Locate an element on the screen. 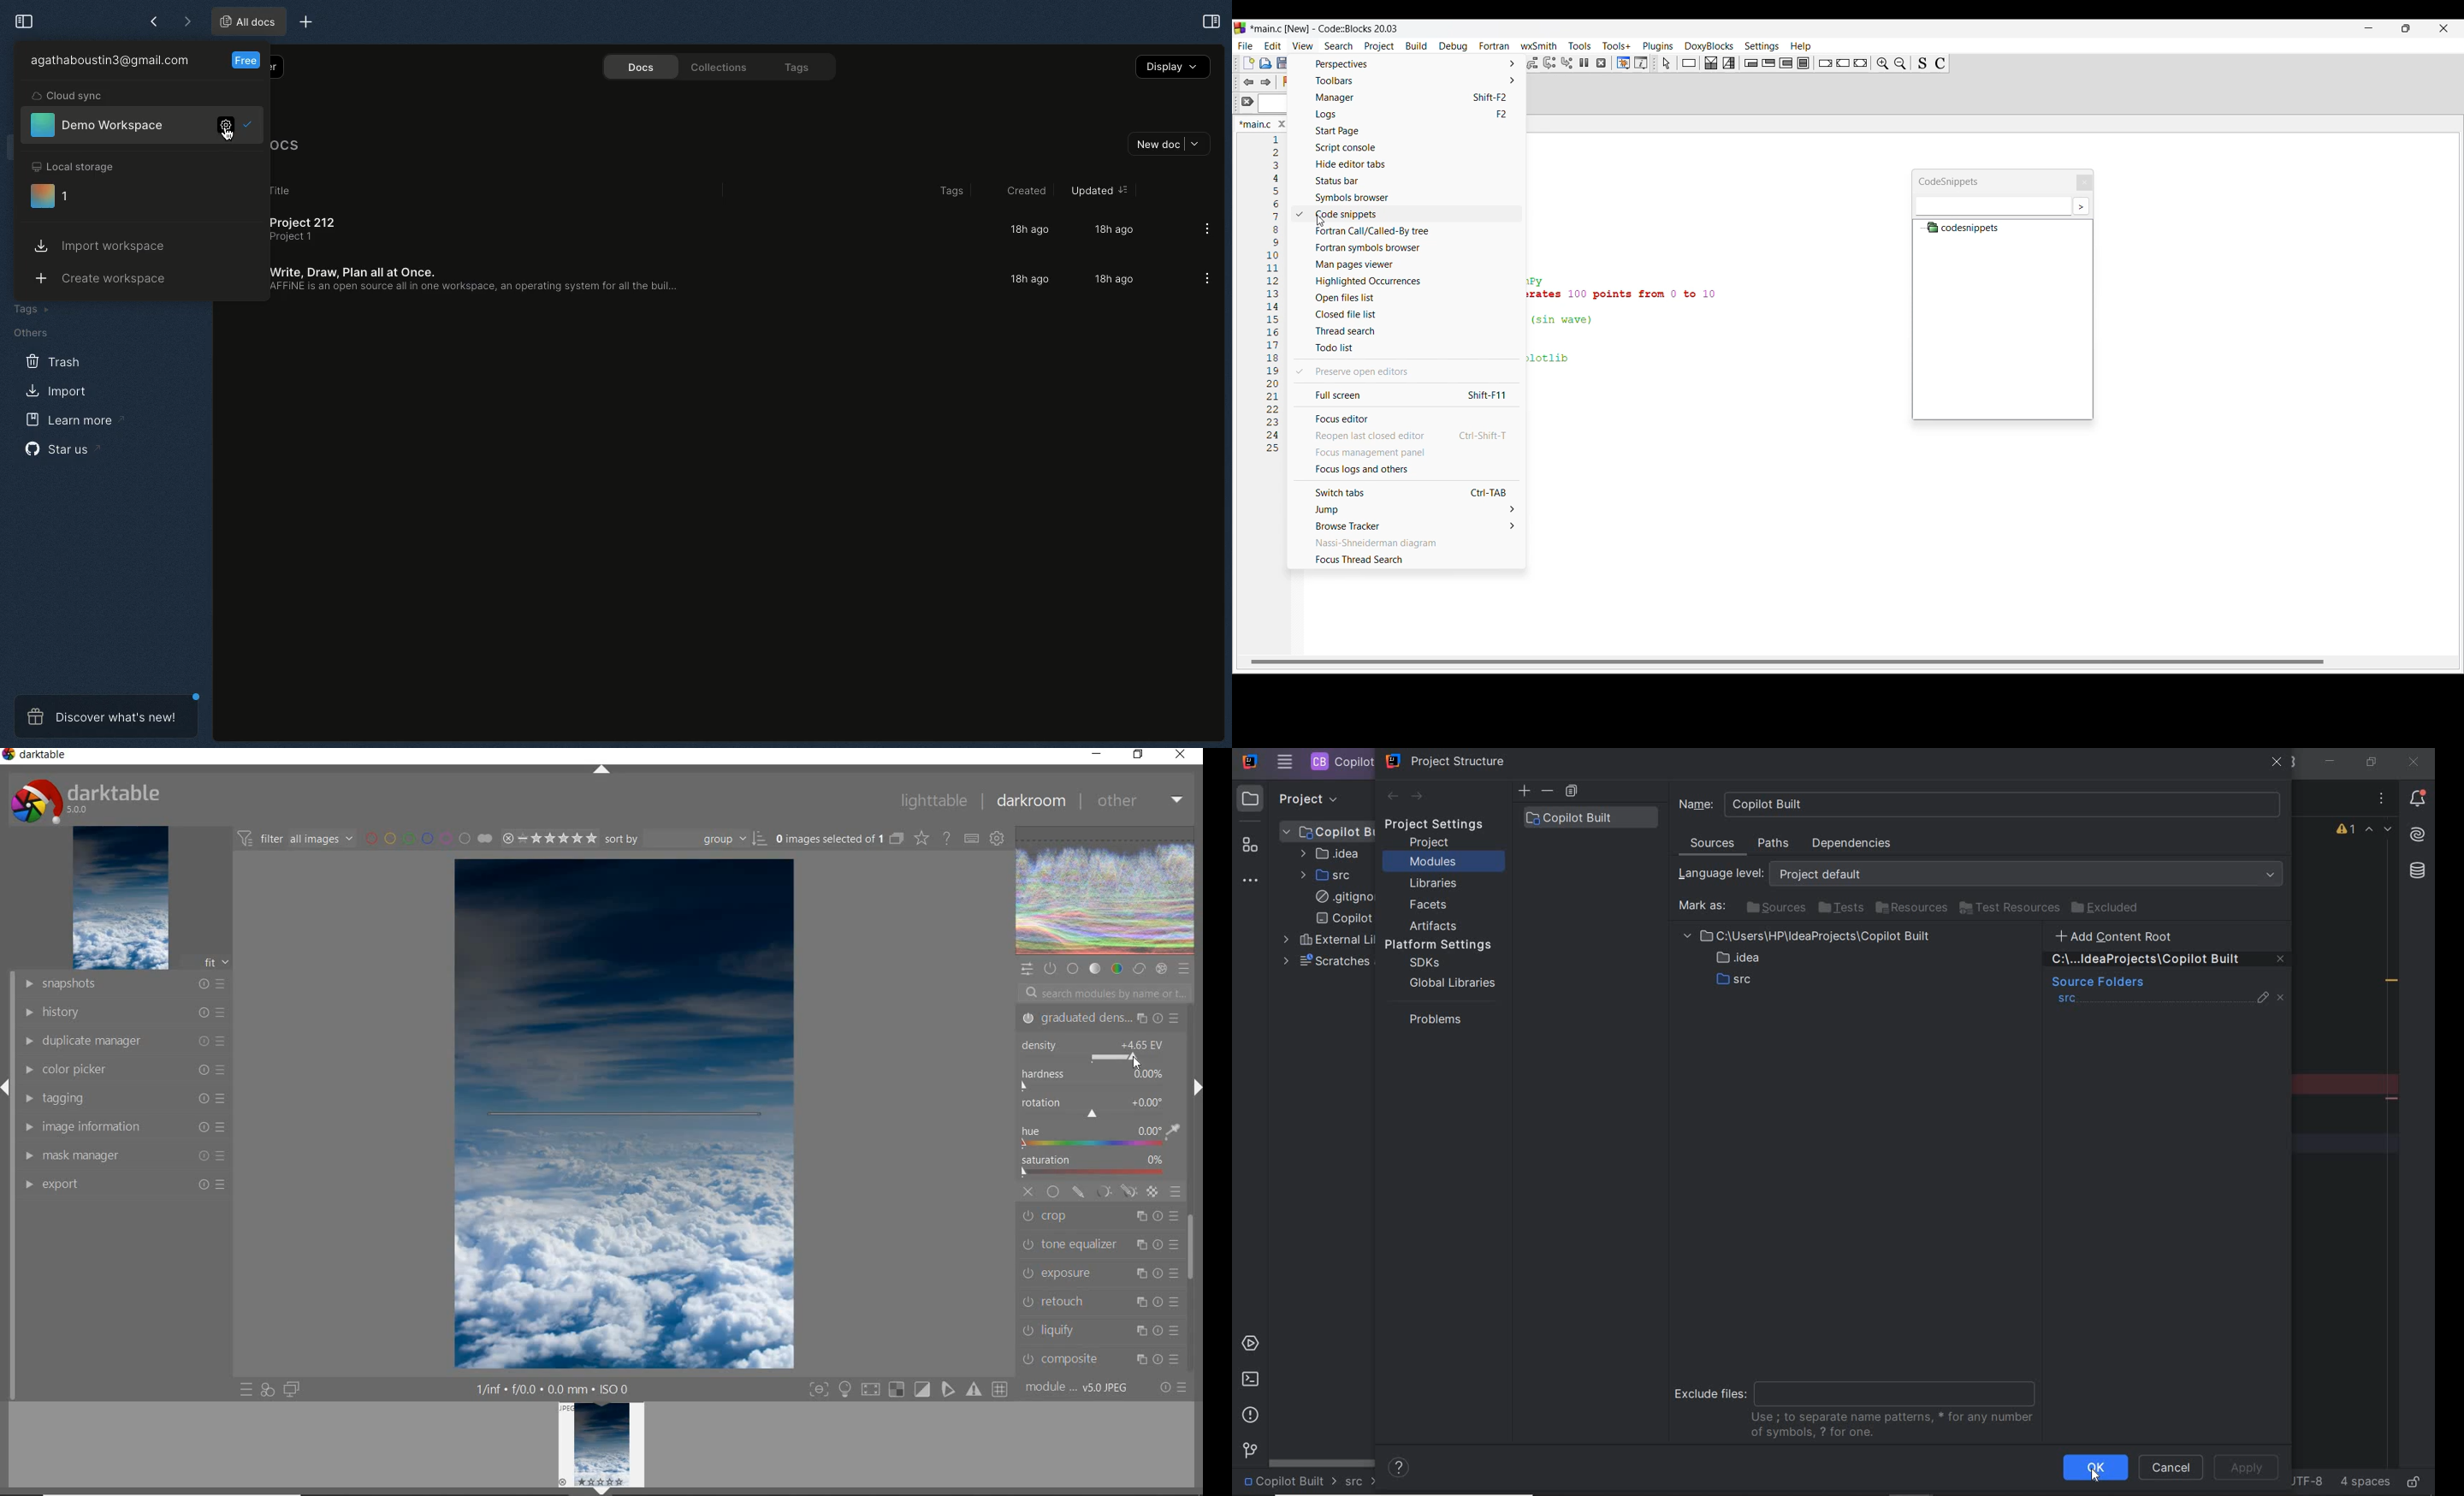  restore down is located at coordinates (2370, 762).